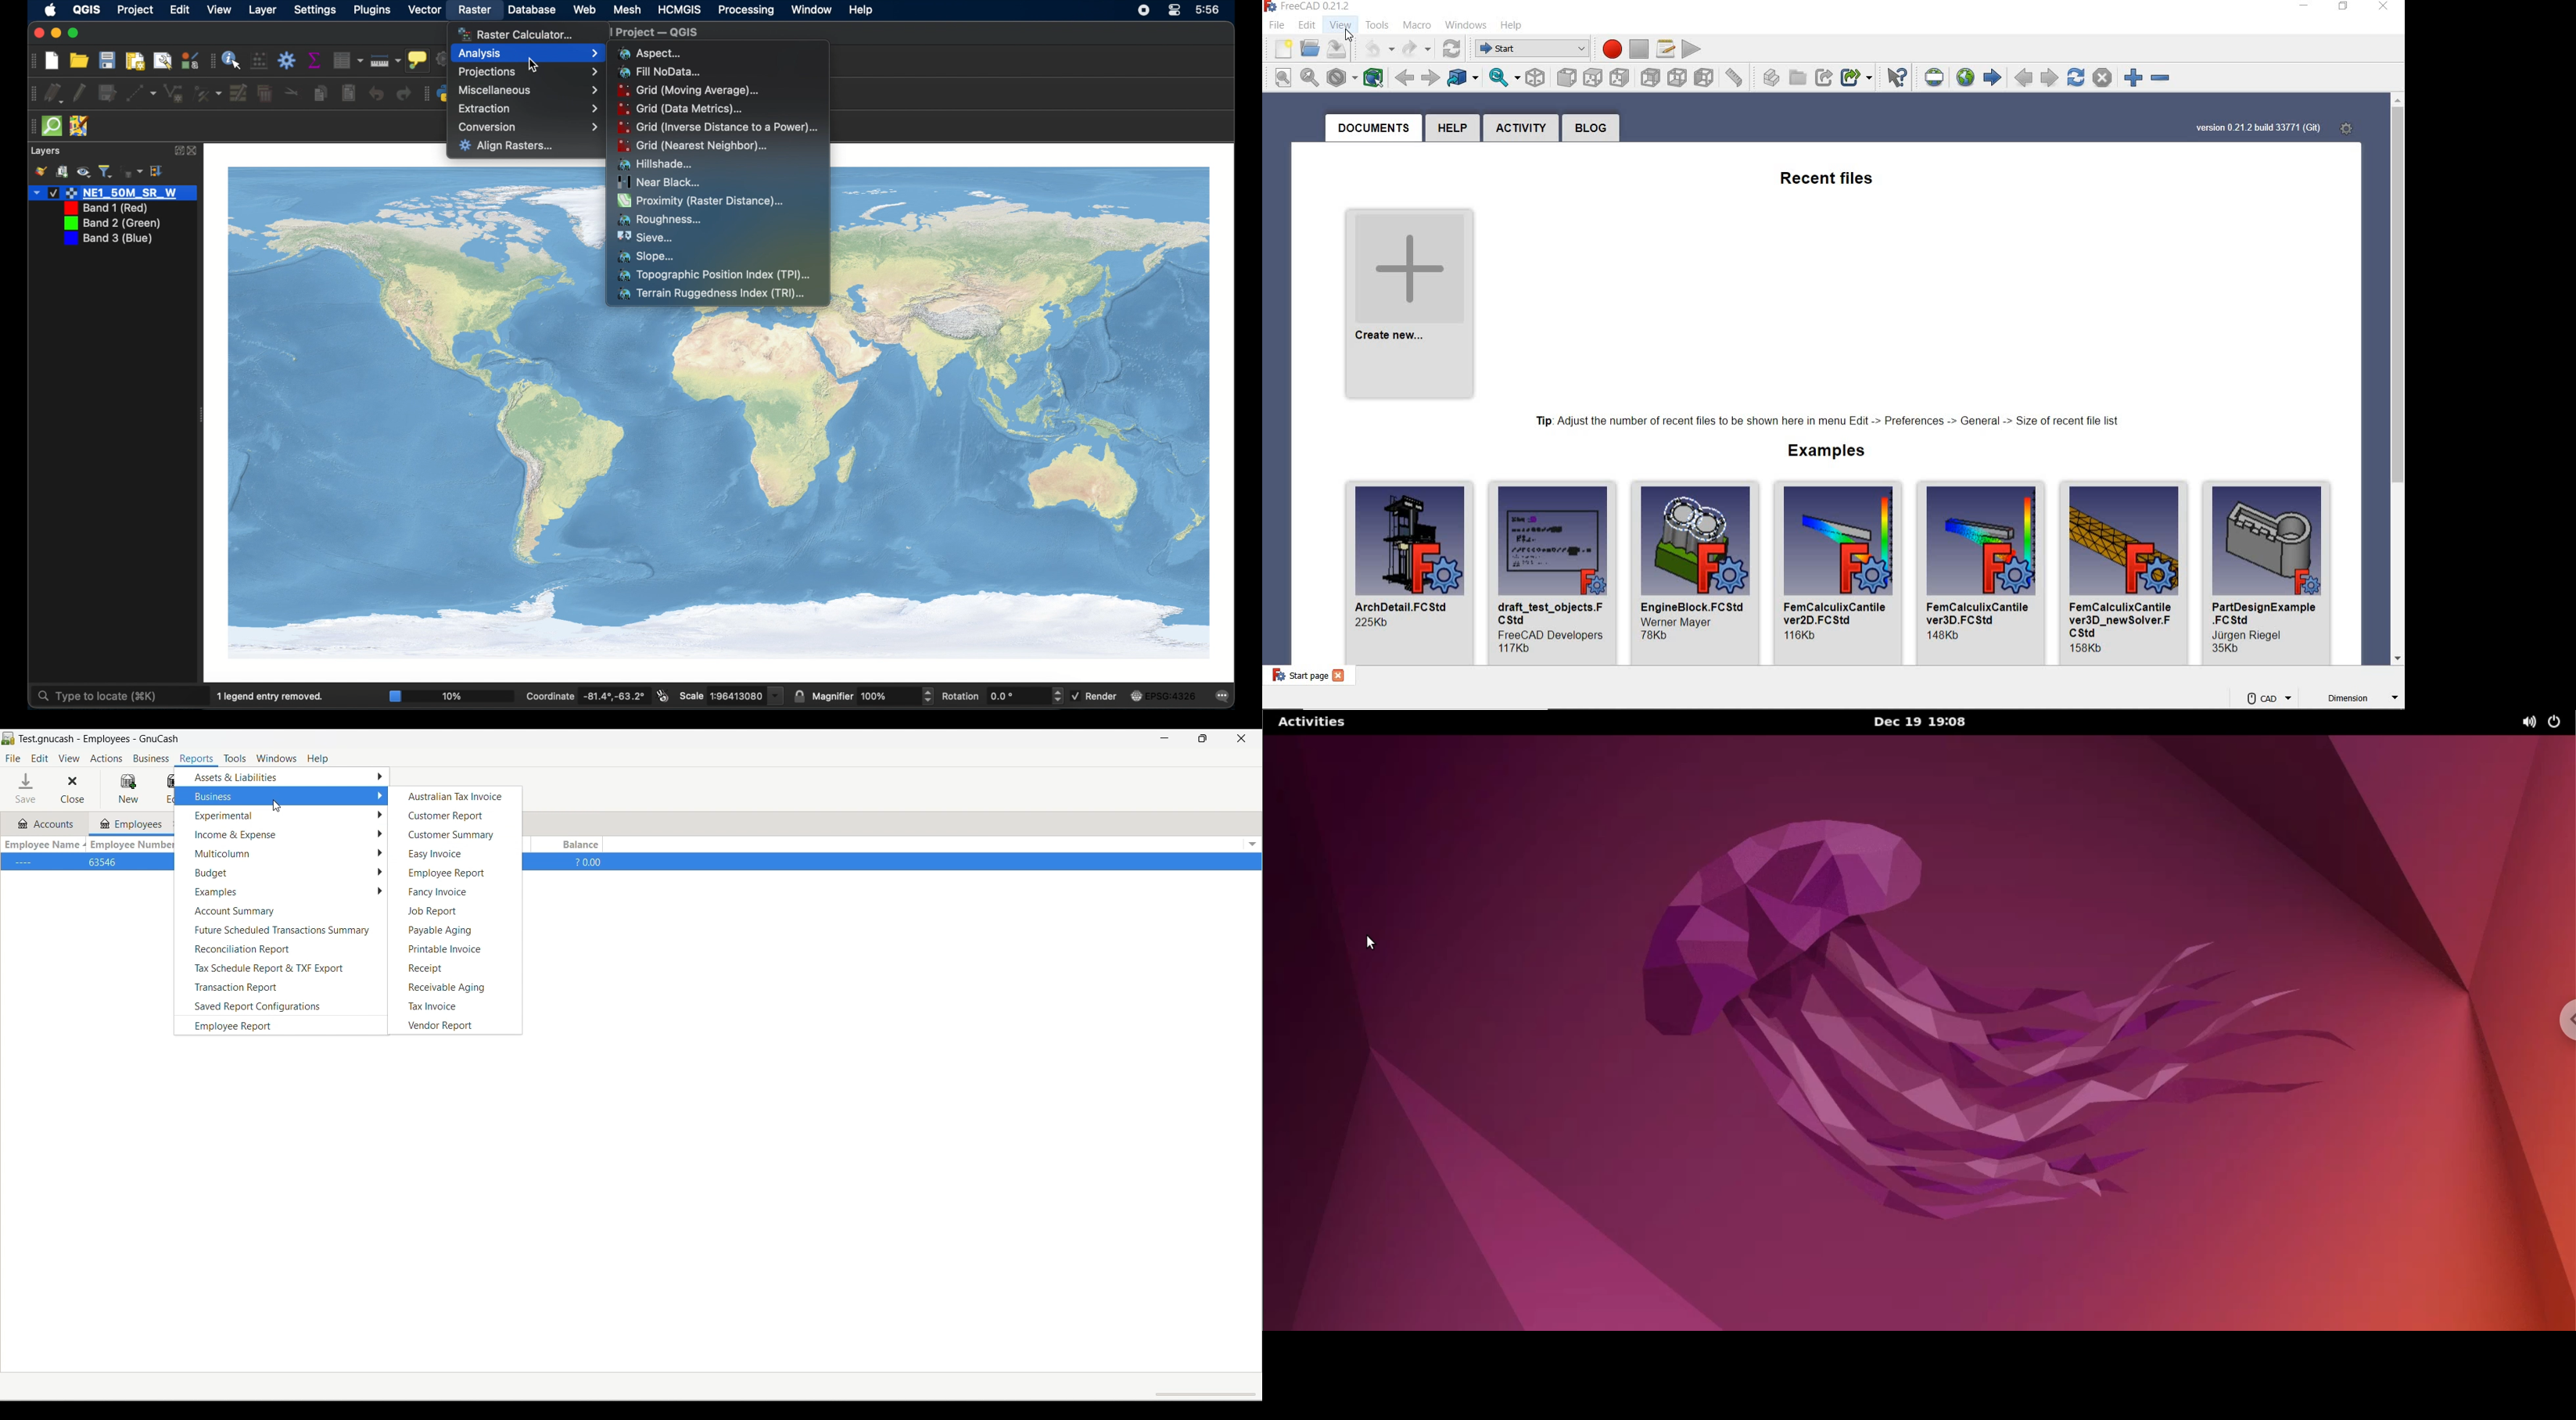 The image size is (2576, 1428). Describe the element at coordinates (455, 816) in the screenshot. I see `Customer report` at that location.